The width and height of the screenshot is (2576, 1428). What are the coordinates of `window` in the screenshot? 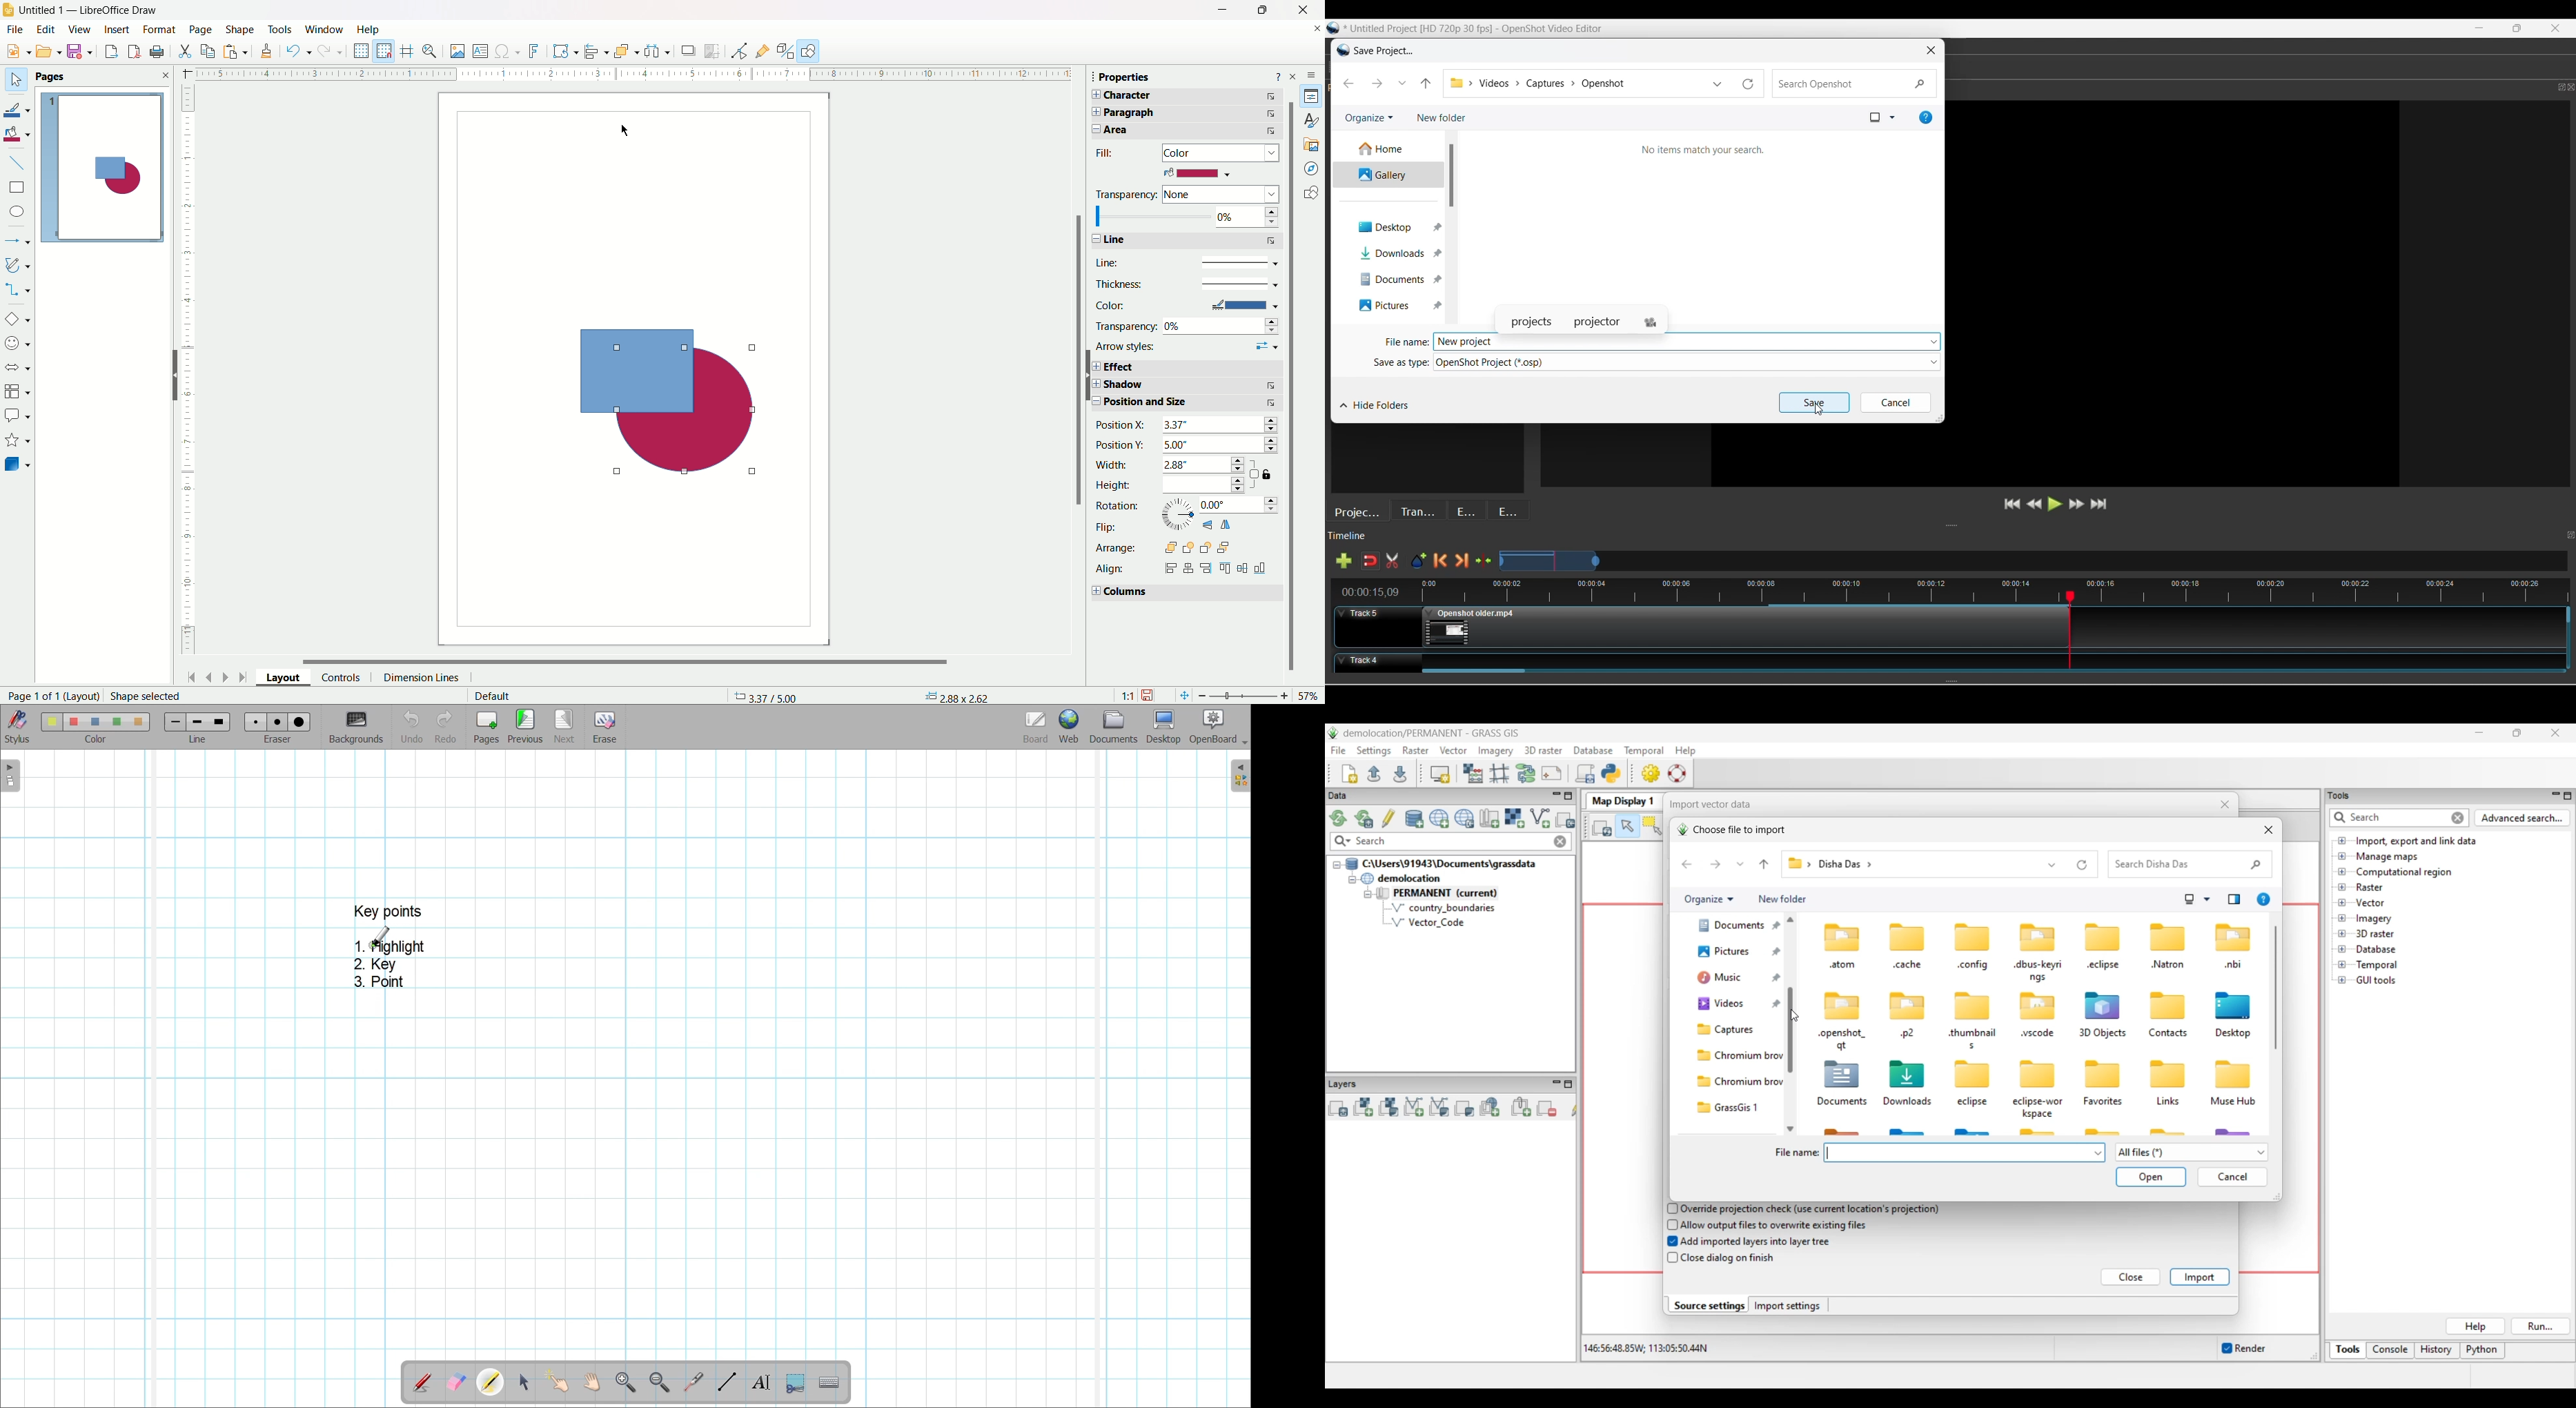 It's located at (326, 28).